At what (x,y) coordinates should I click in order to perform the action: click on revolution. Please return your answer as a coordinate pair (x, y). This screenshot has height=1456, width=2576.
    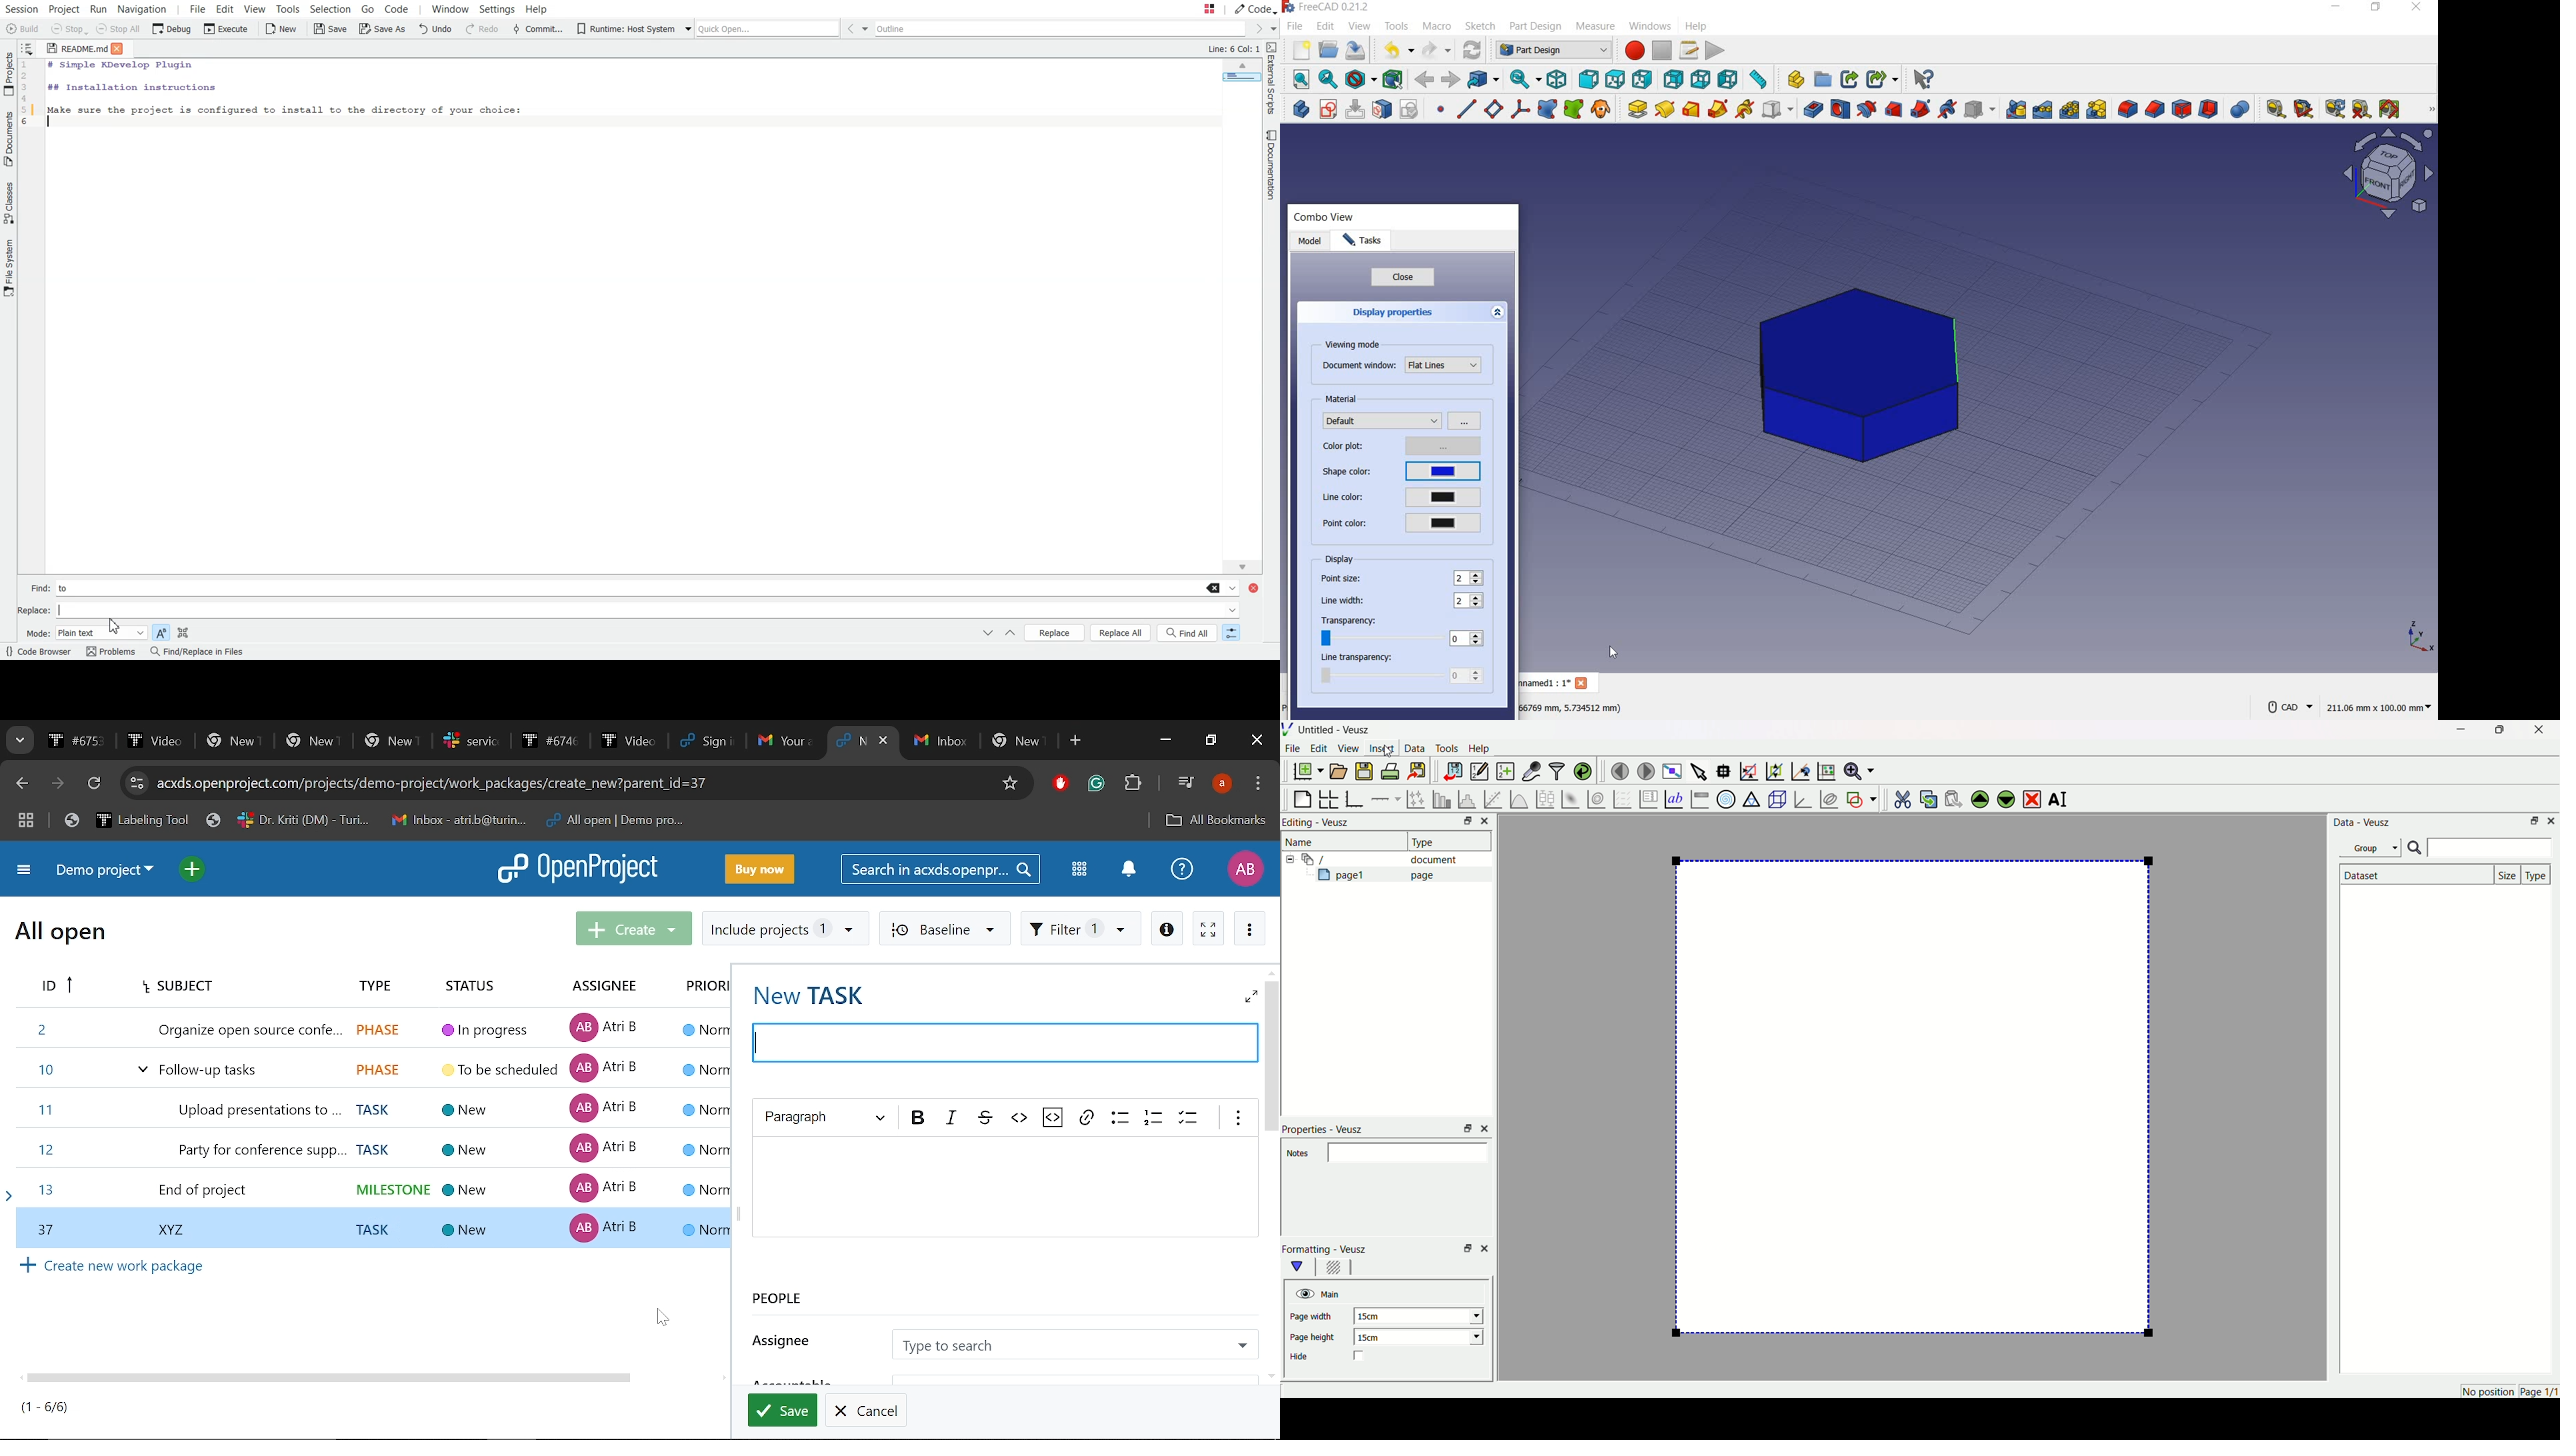
    Looking at the image, I should click on (1665, 108).